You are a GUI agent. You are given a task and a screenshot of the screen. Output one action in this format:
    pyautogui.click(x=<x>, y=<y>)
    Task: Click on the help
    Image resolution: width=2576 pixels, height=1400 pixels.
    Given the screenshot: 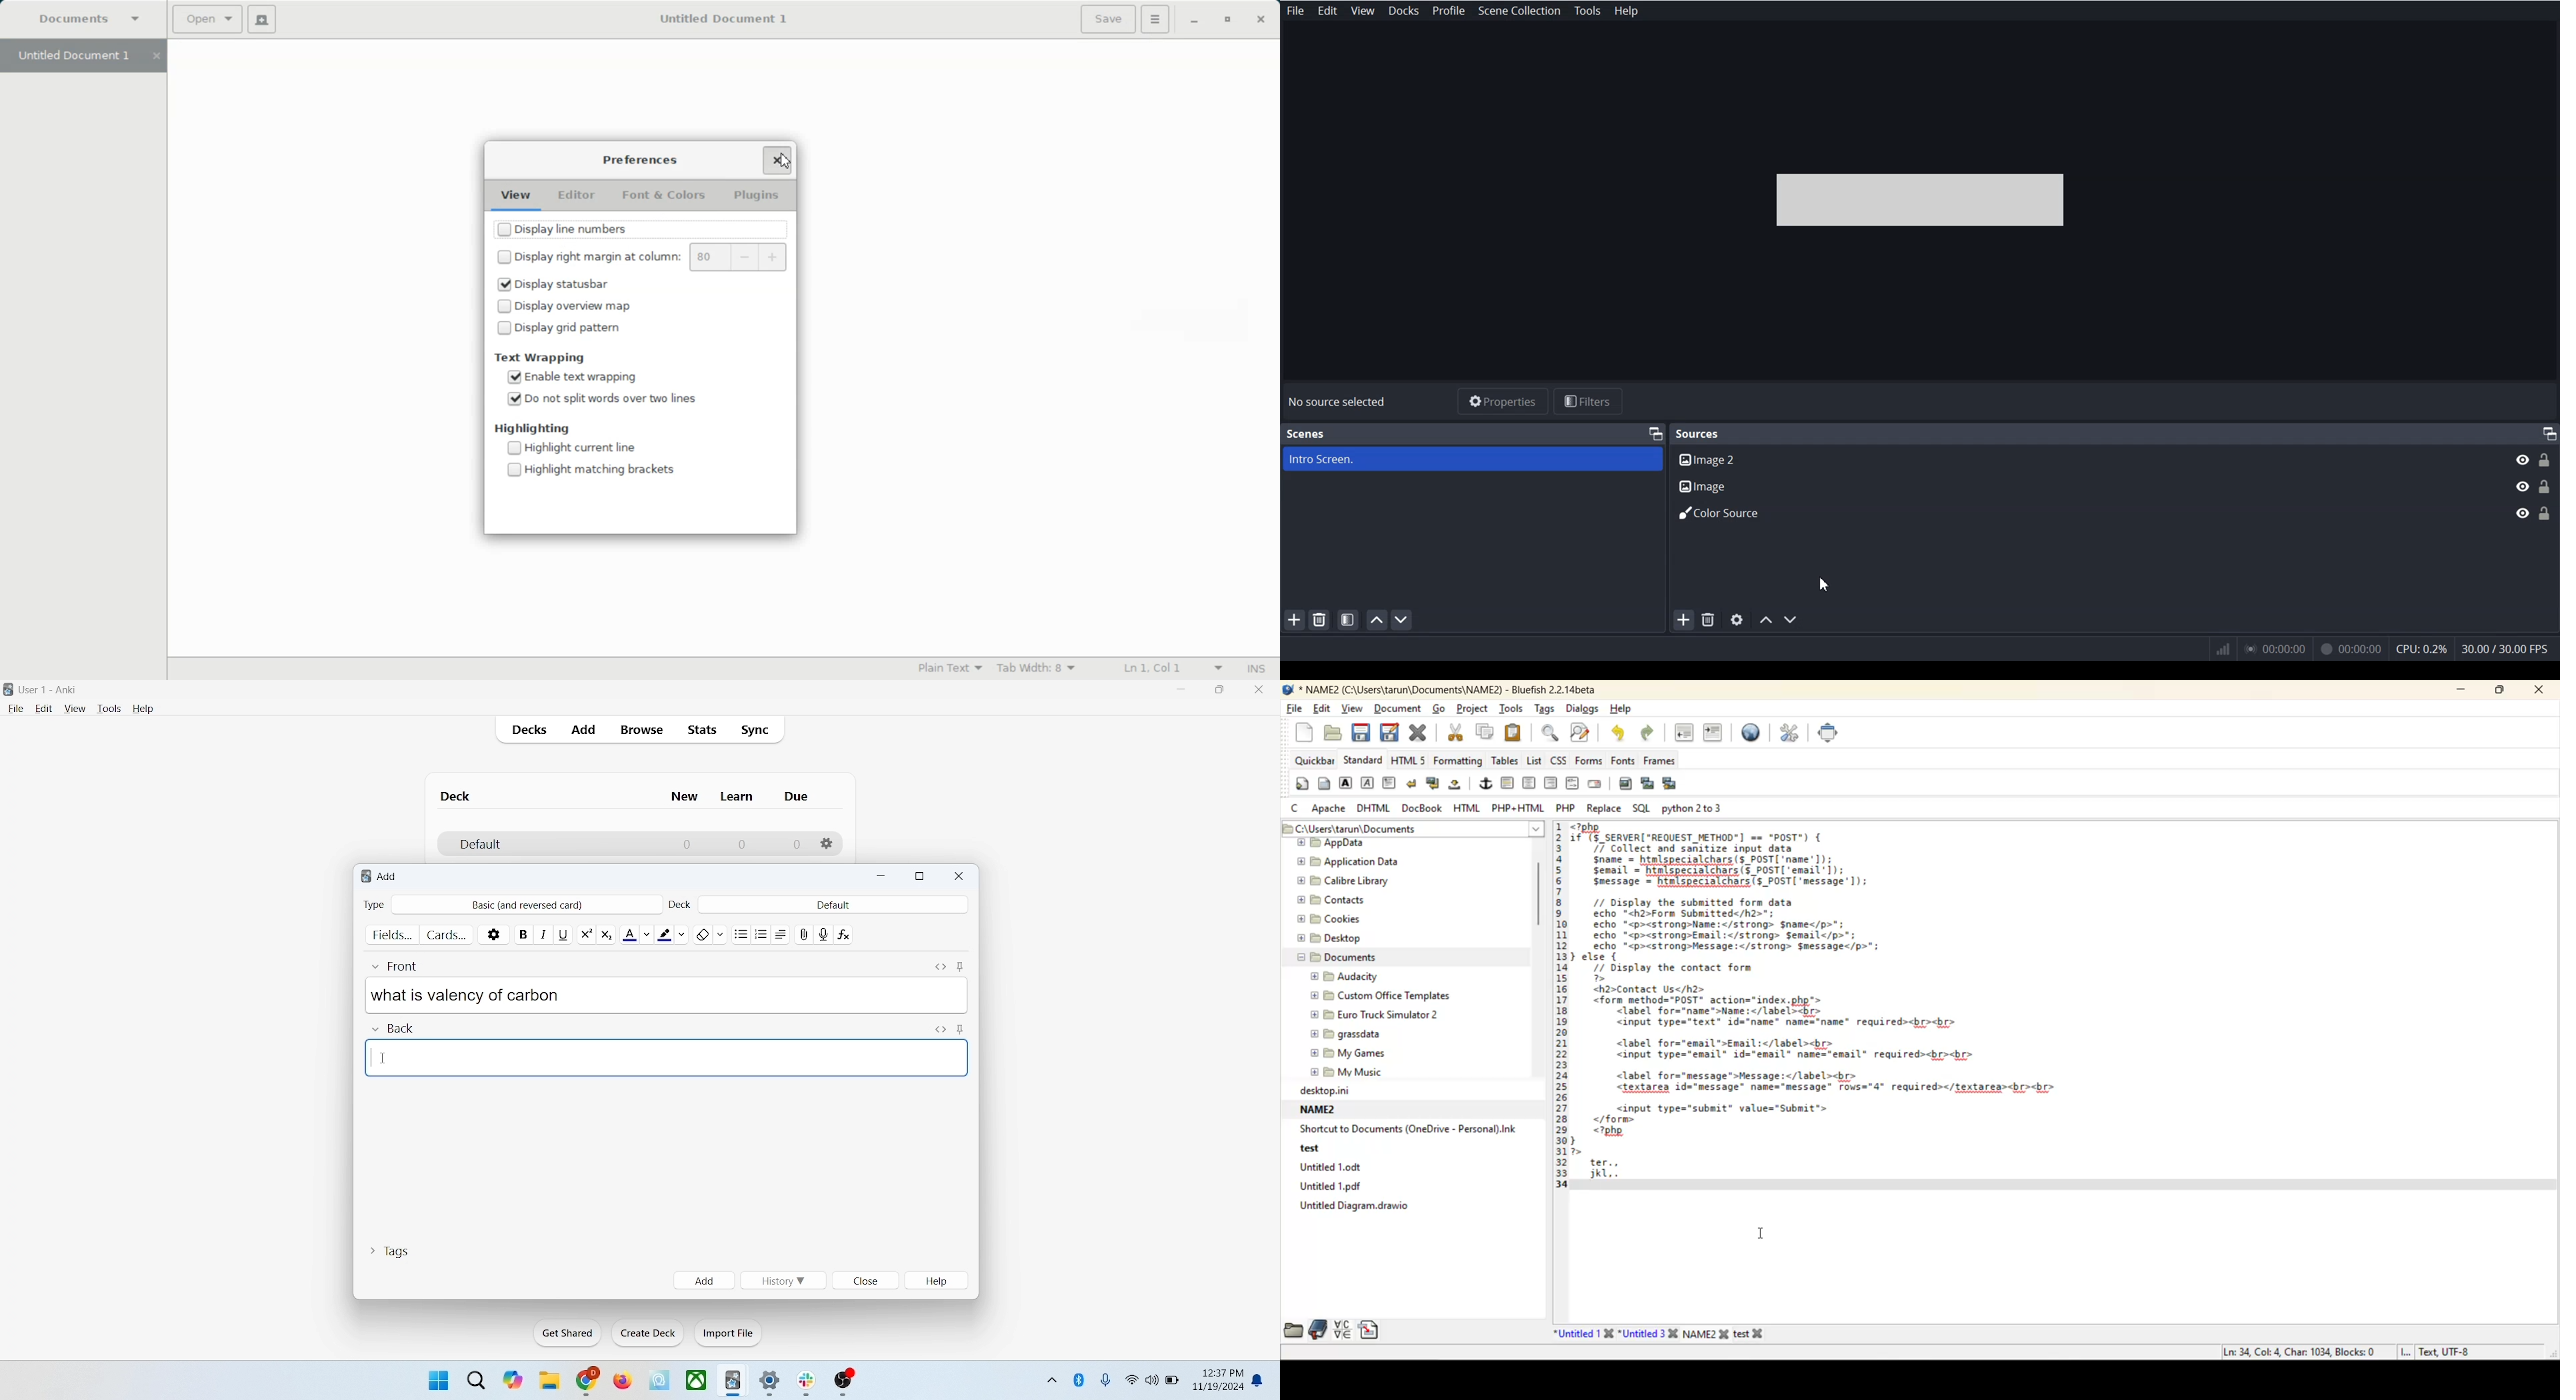 What is the action you would take?
    pyautogui.click(x=144, y=710)
    